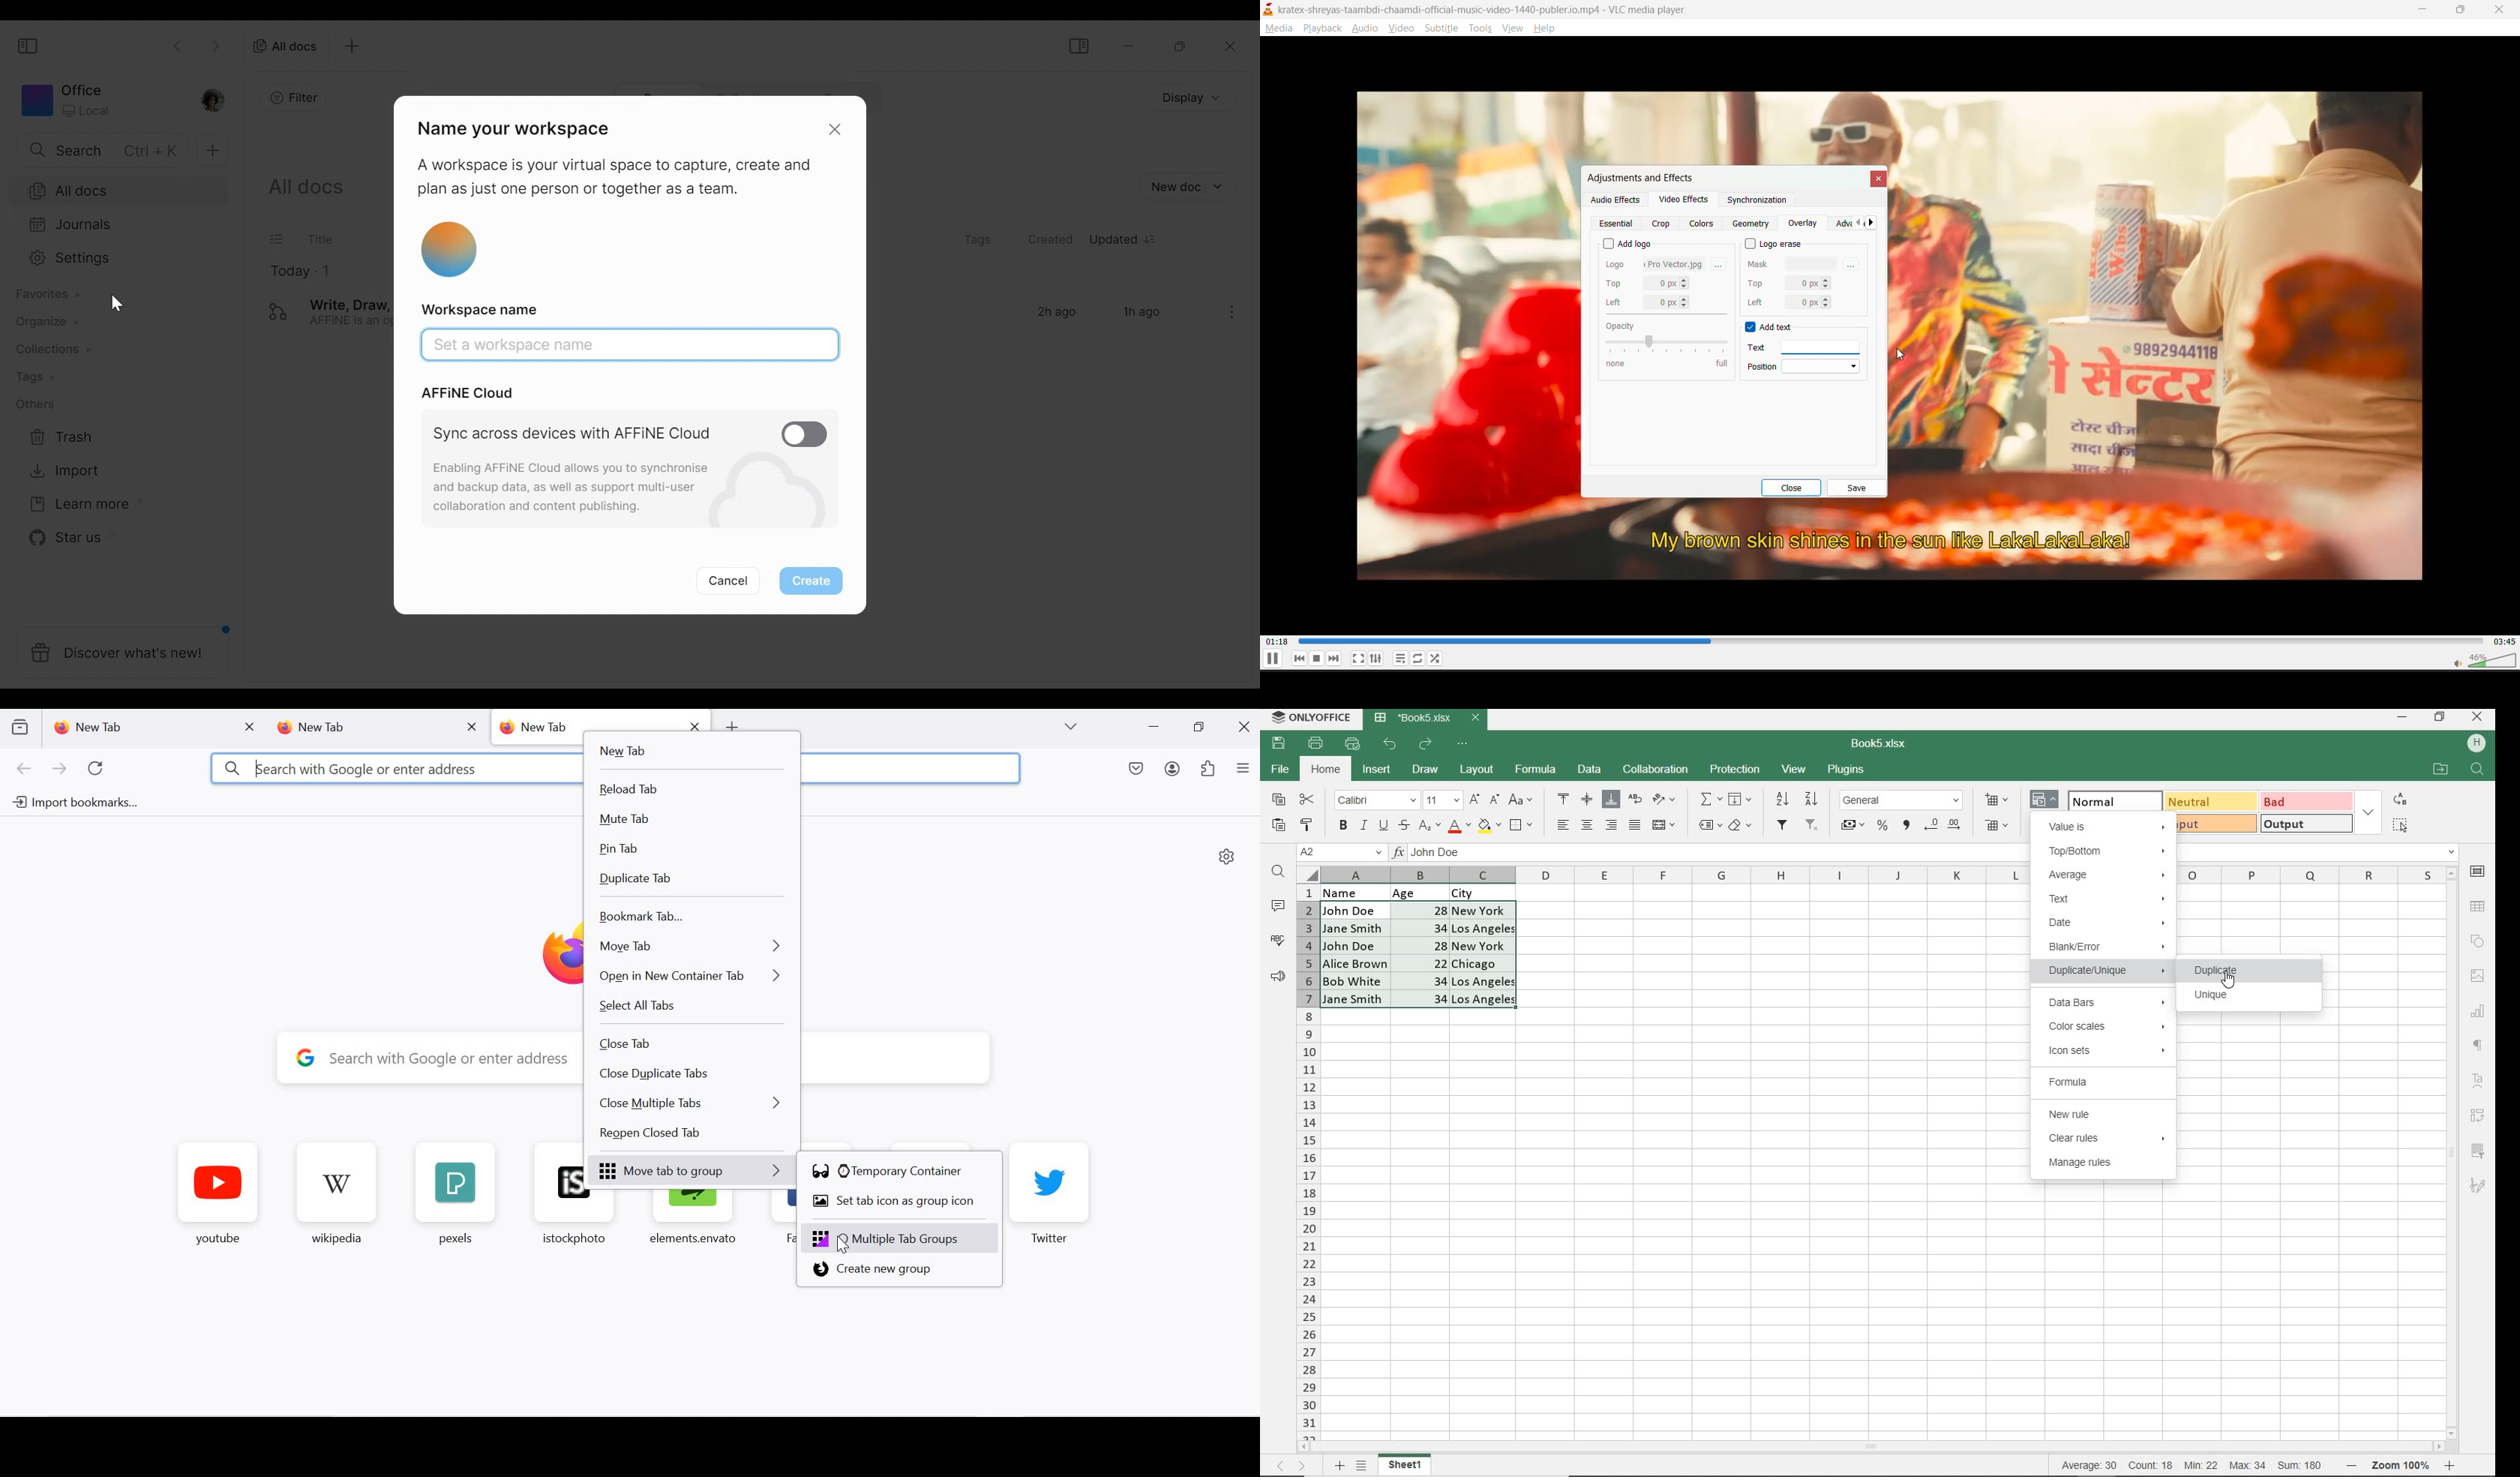 Image resolution: width=2520 pixels, height=1484 pixels. Describe the element at coordinates (2297, 1465) in the screenshot. I see `sum` at that location.